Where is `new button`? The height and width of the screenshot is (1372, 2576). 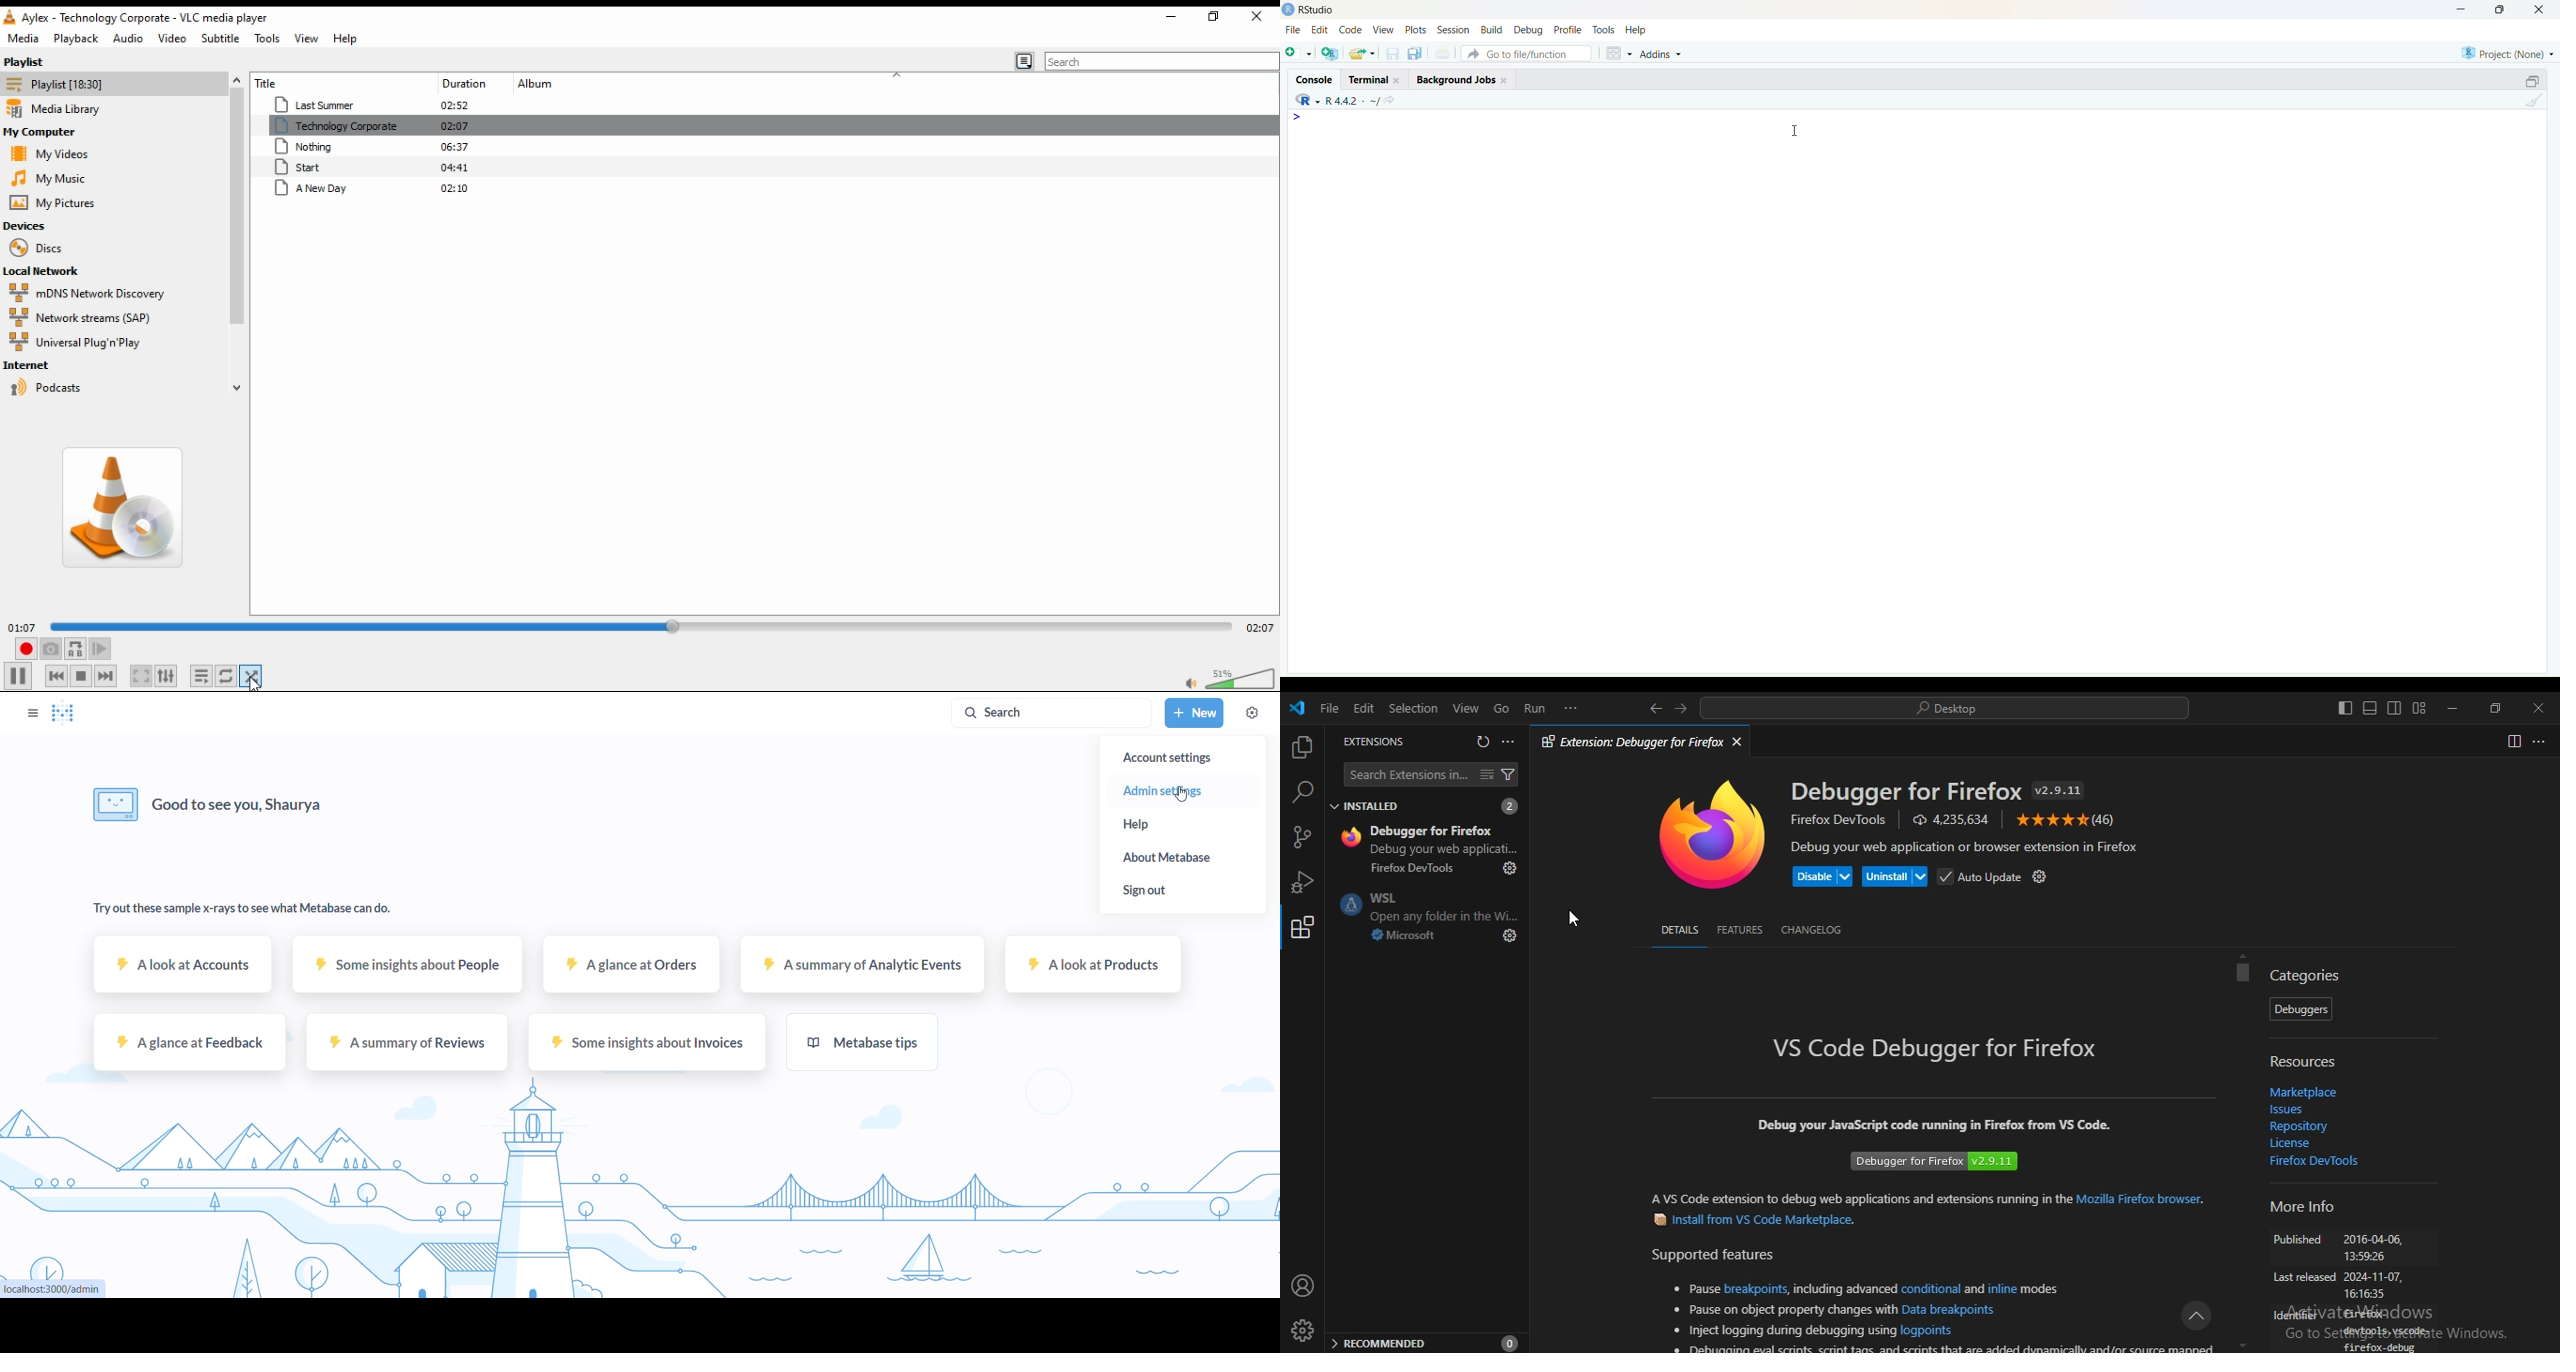
new button is located at coordinates (1193, 713).